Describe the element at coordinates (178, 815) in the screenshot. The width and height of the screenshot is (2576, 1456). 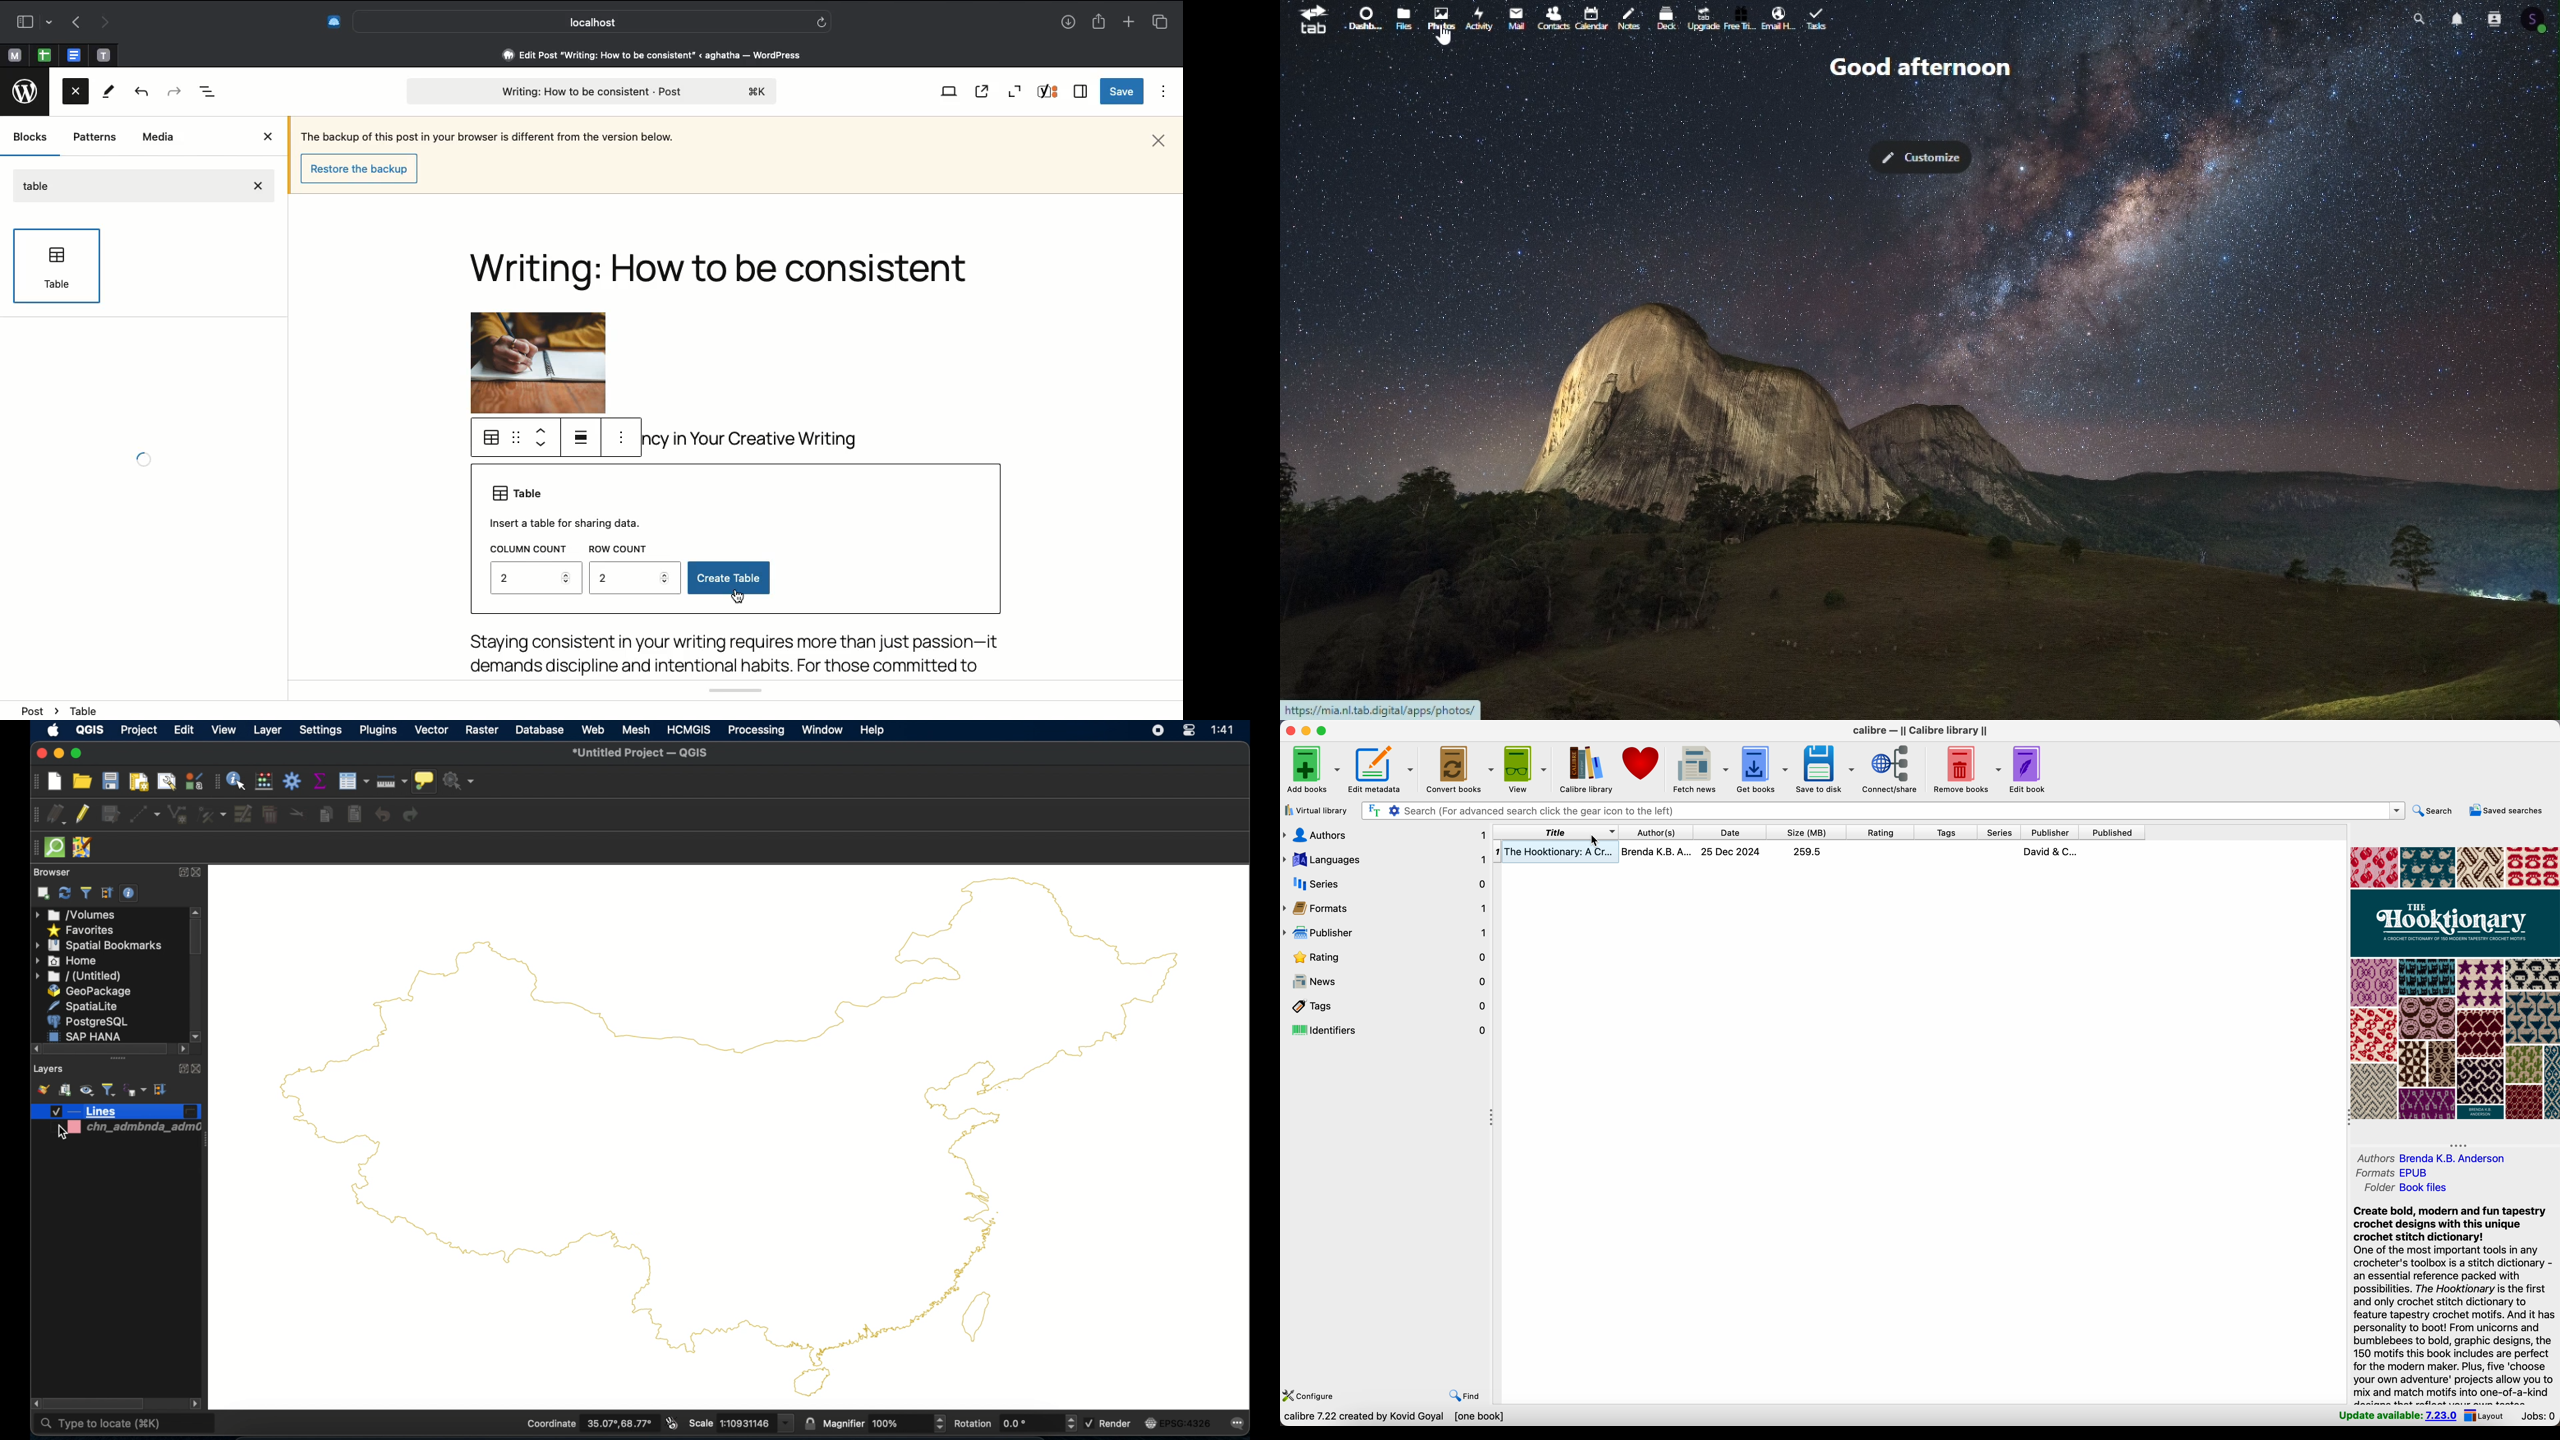
I see `add polygon` at that location.